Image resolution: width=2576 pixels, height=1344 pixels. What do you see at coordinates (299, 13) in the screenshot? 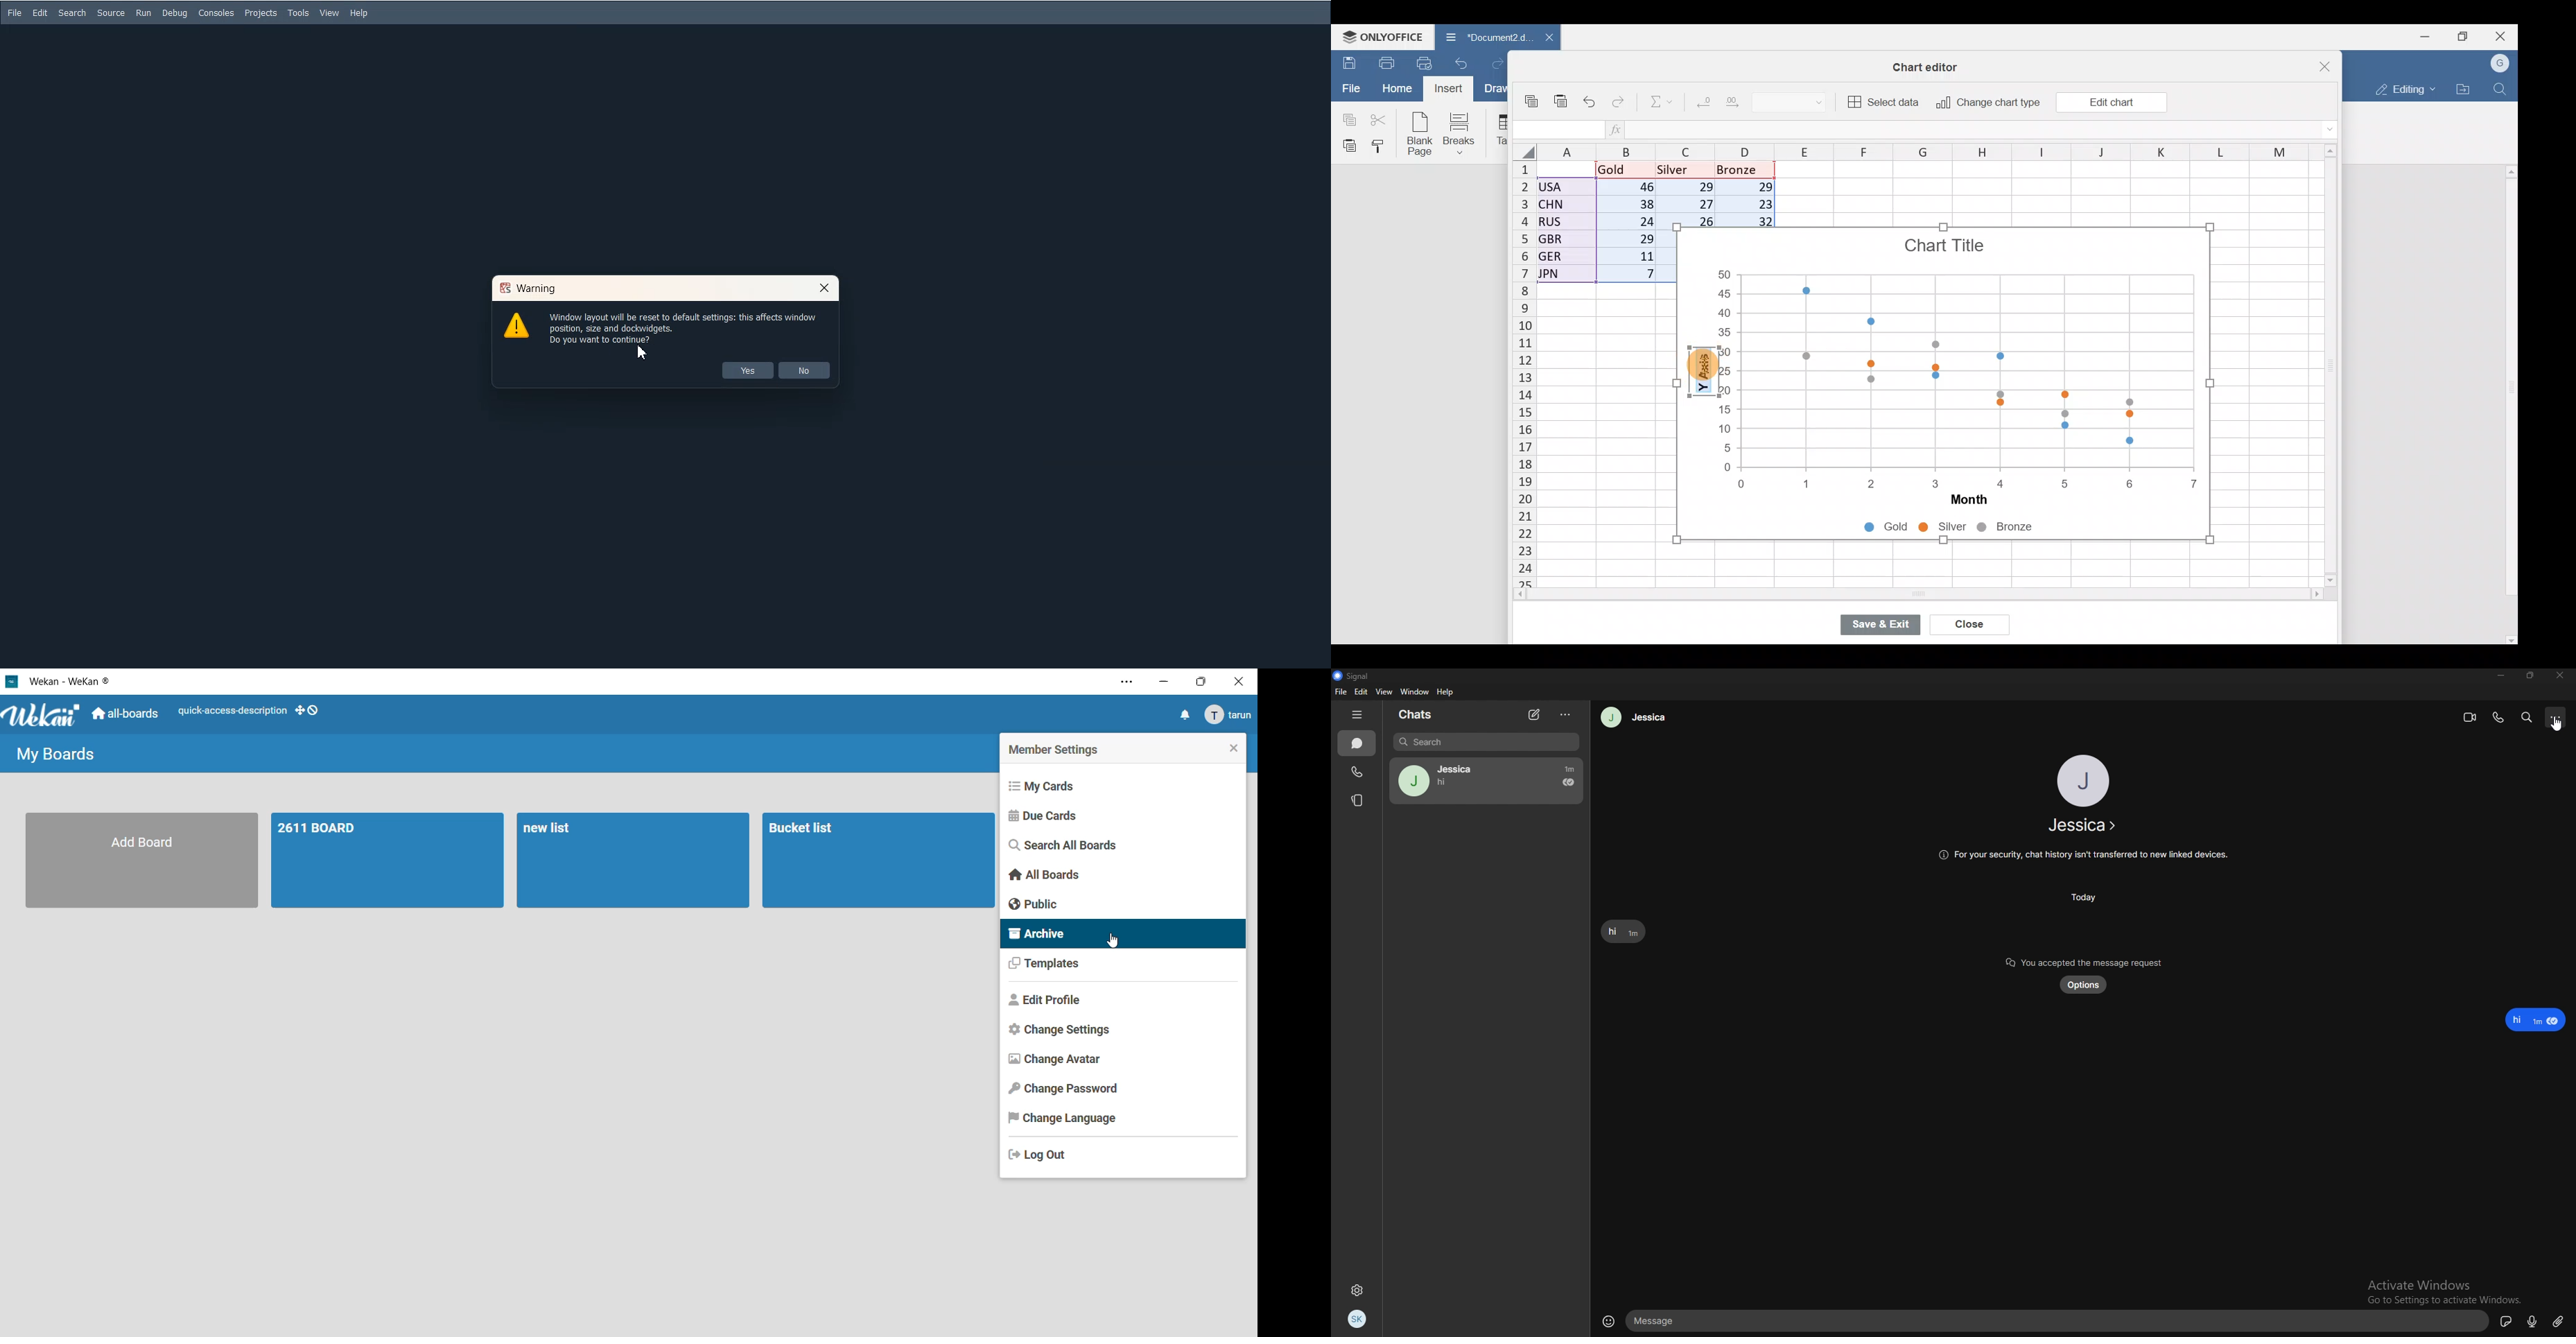
I see `Tools` at bounding box center [299, 13].